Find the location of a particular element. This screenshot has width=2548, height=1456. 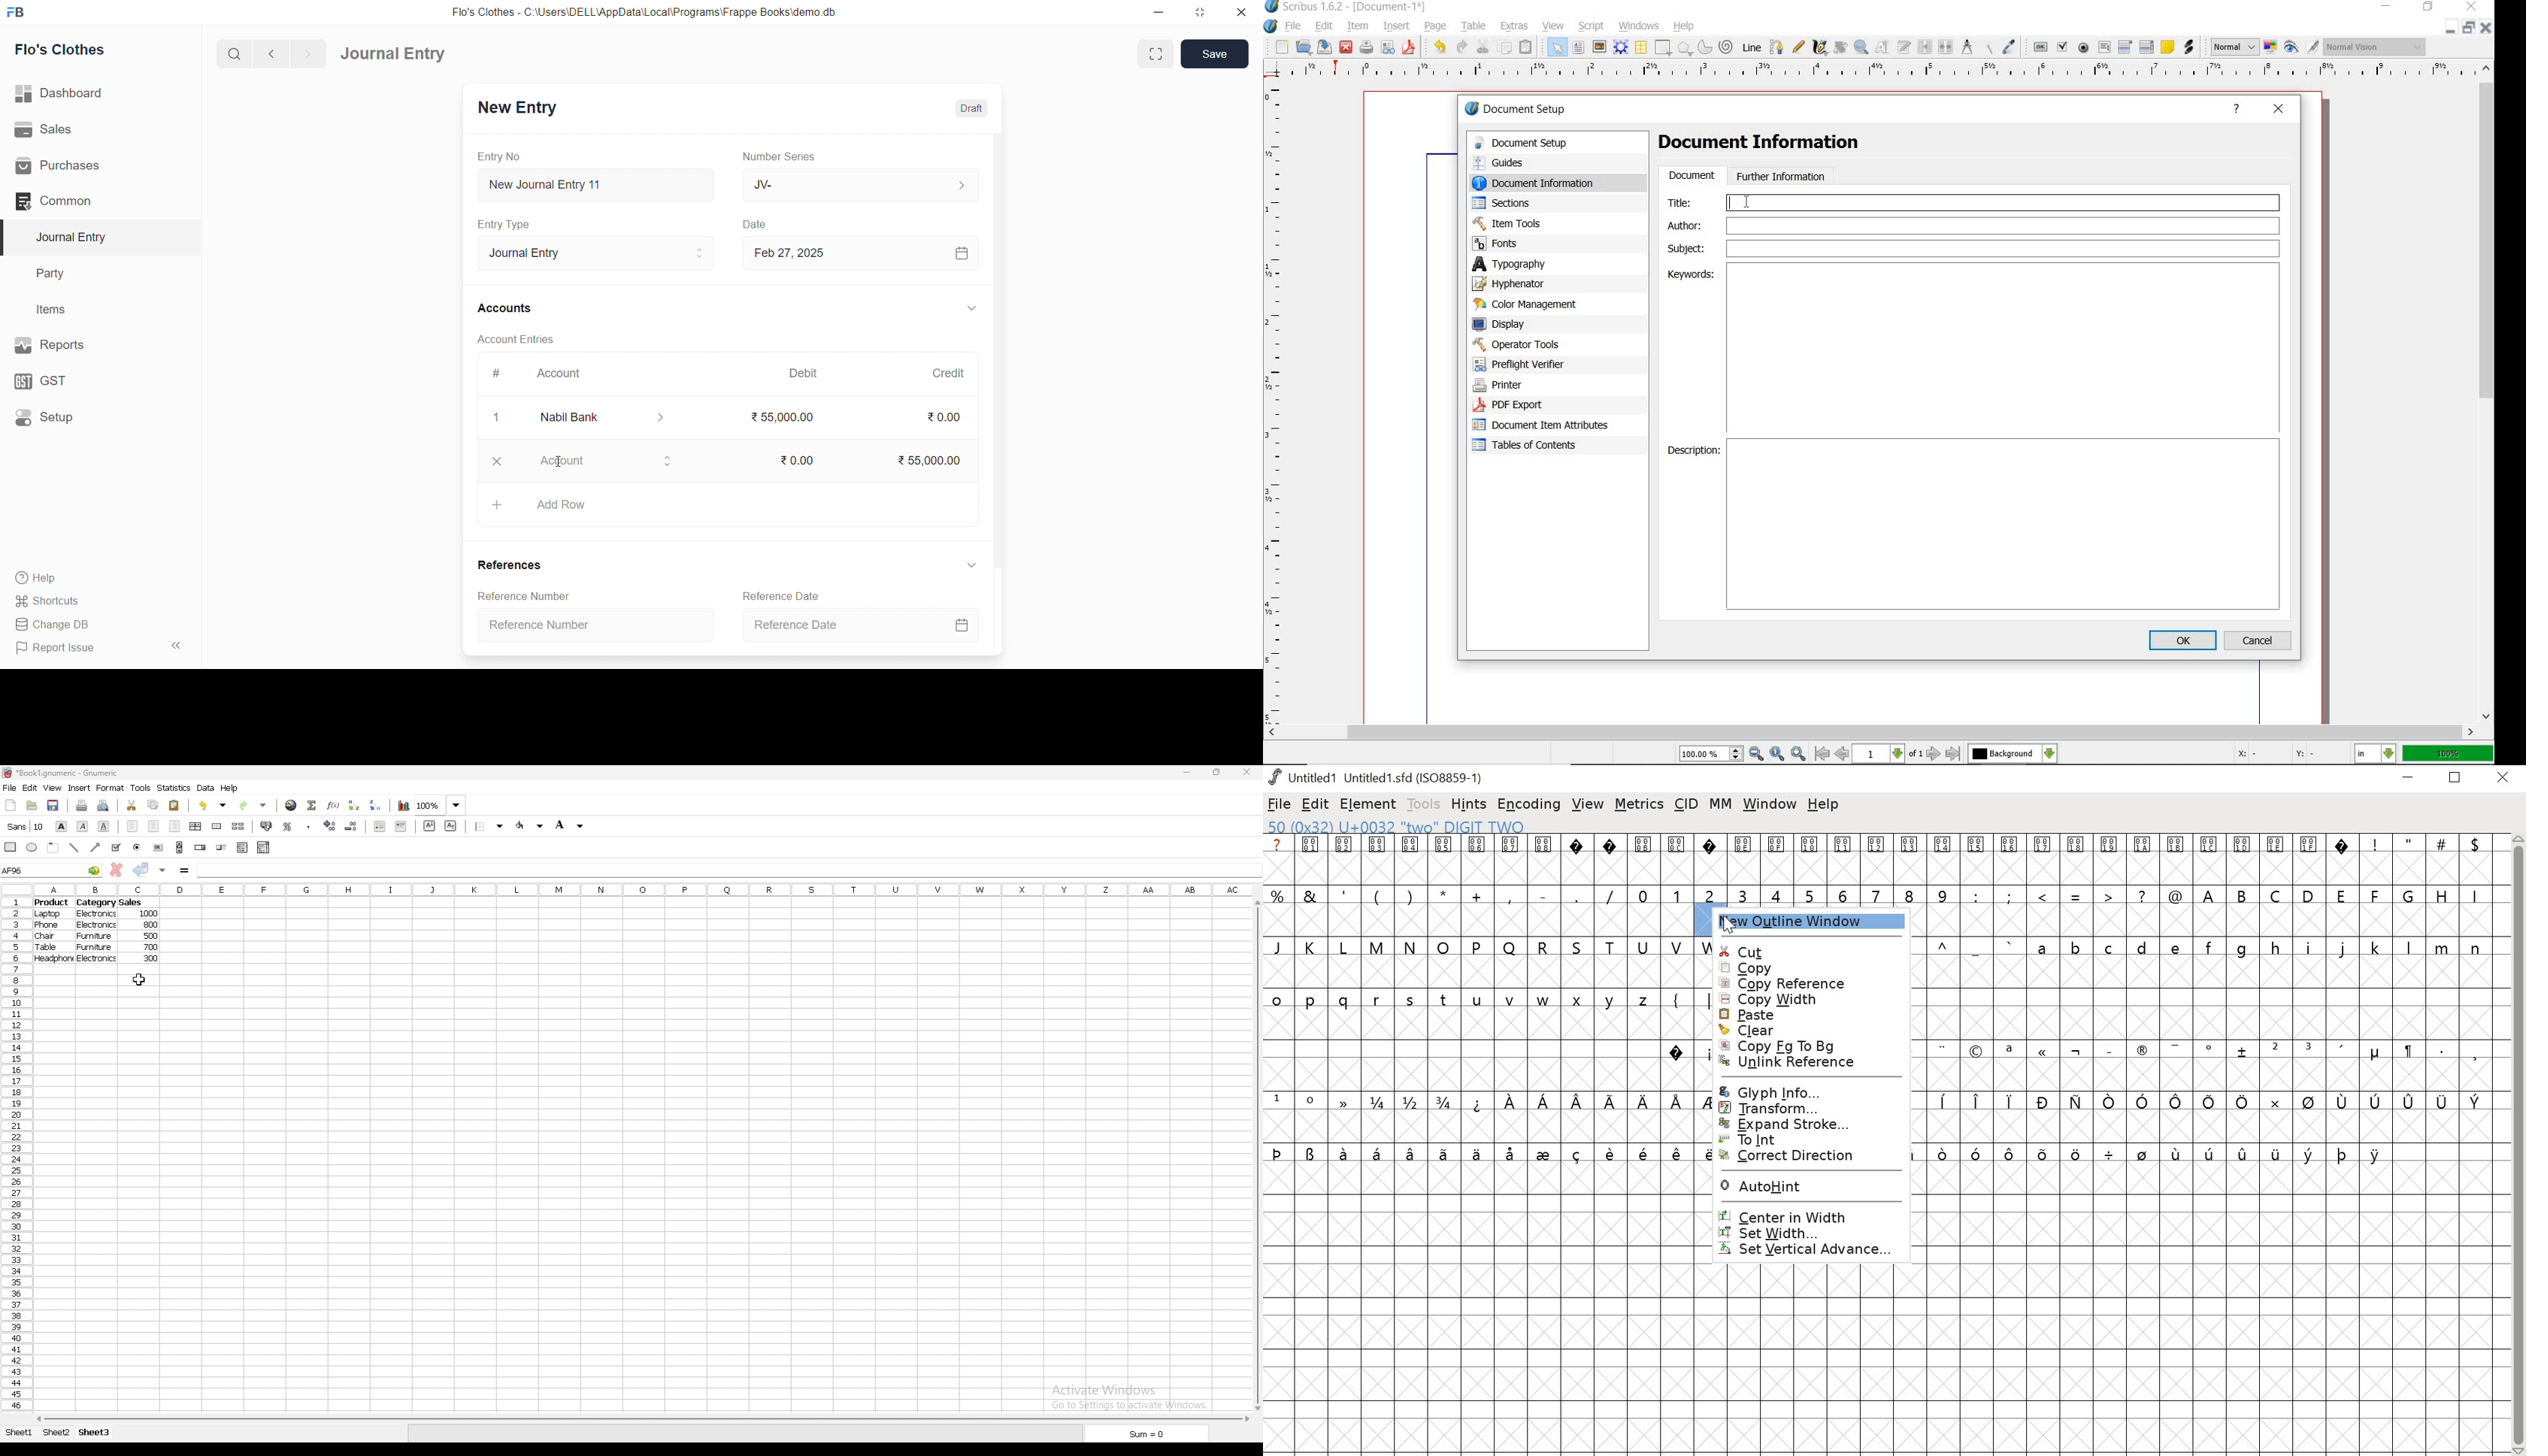

insert is located at coordinates (1396, 26).